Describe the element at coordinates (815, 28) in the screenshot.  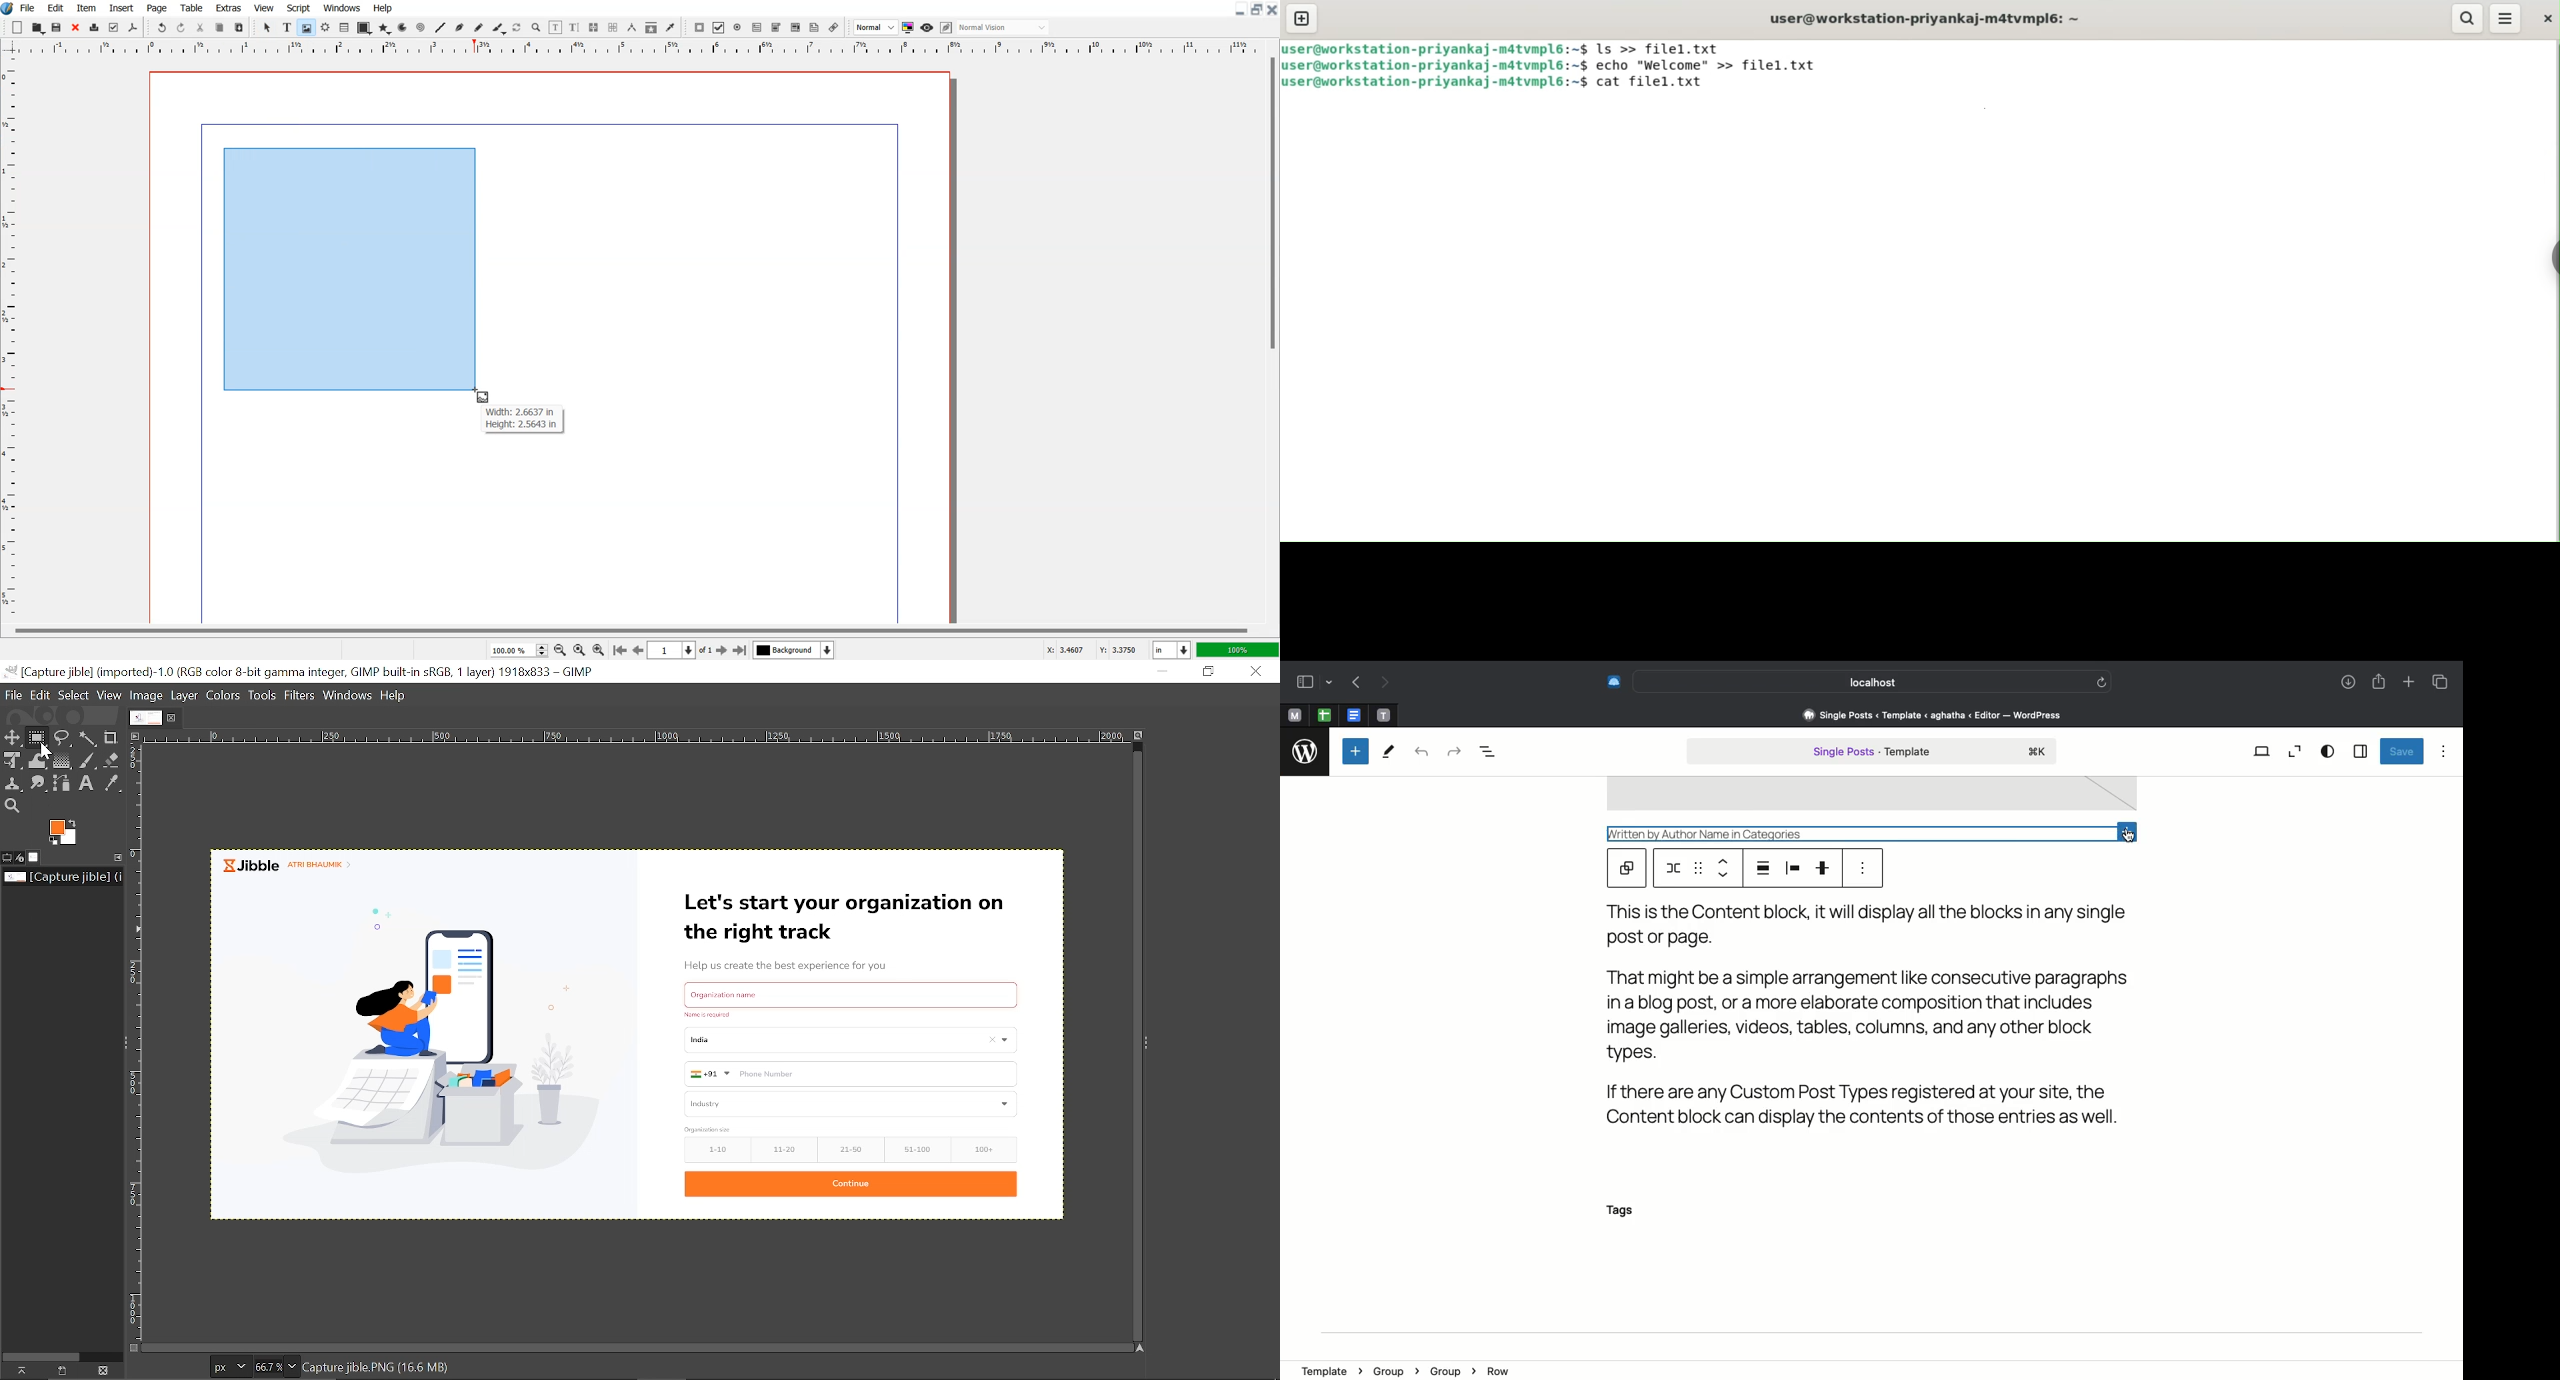
I see `Text Annotation` at that location.